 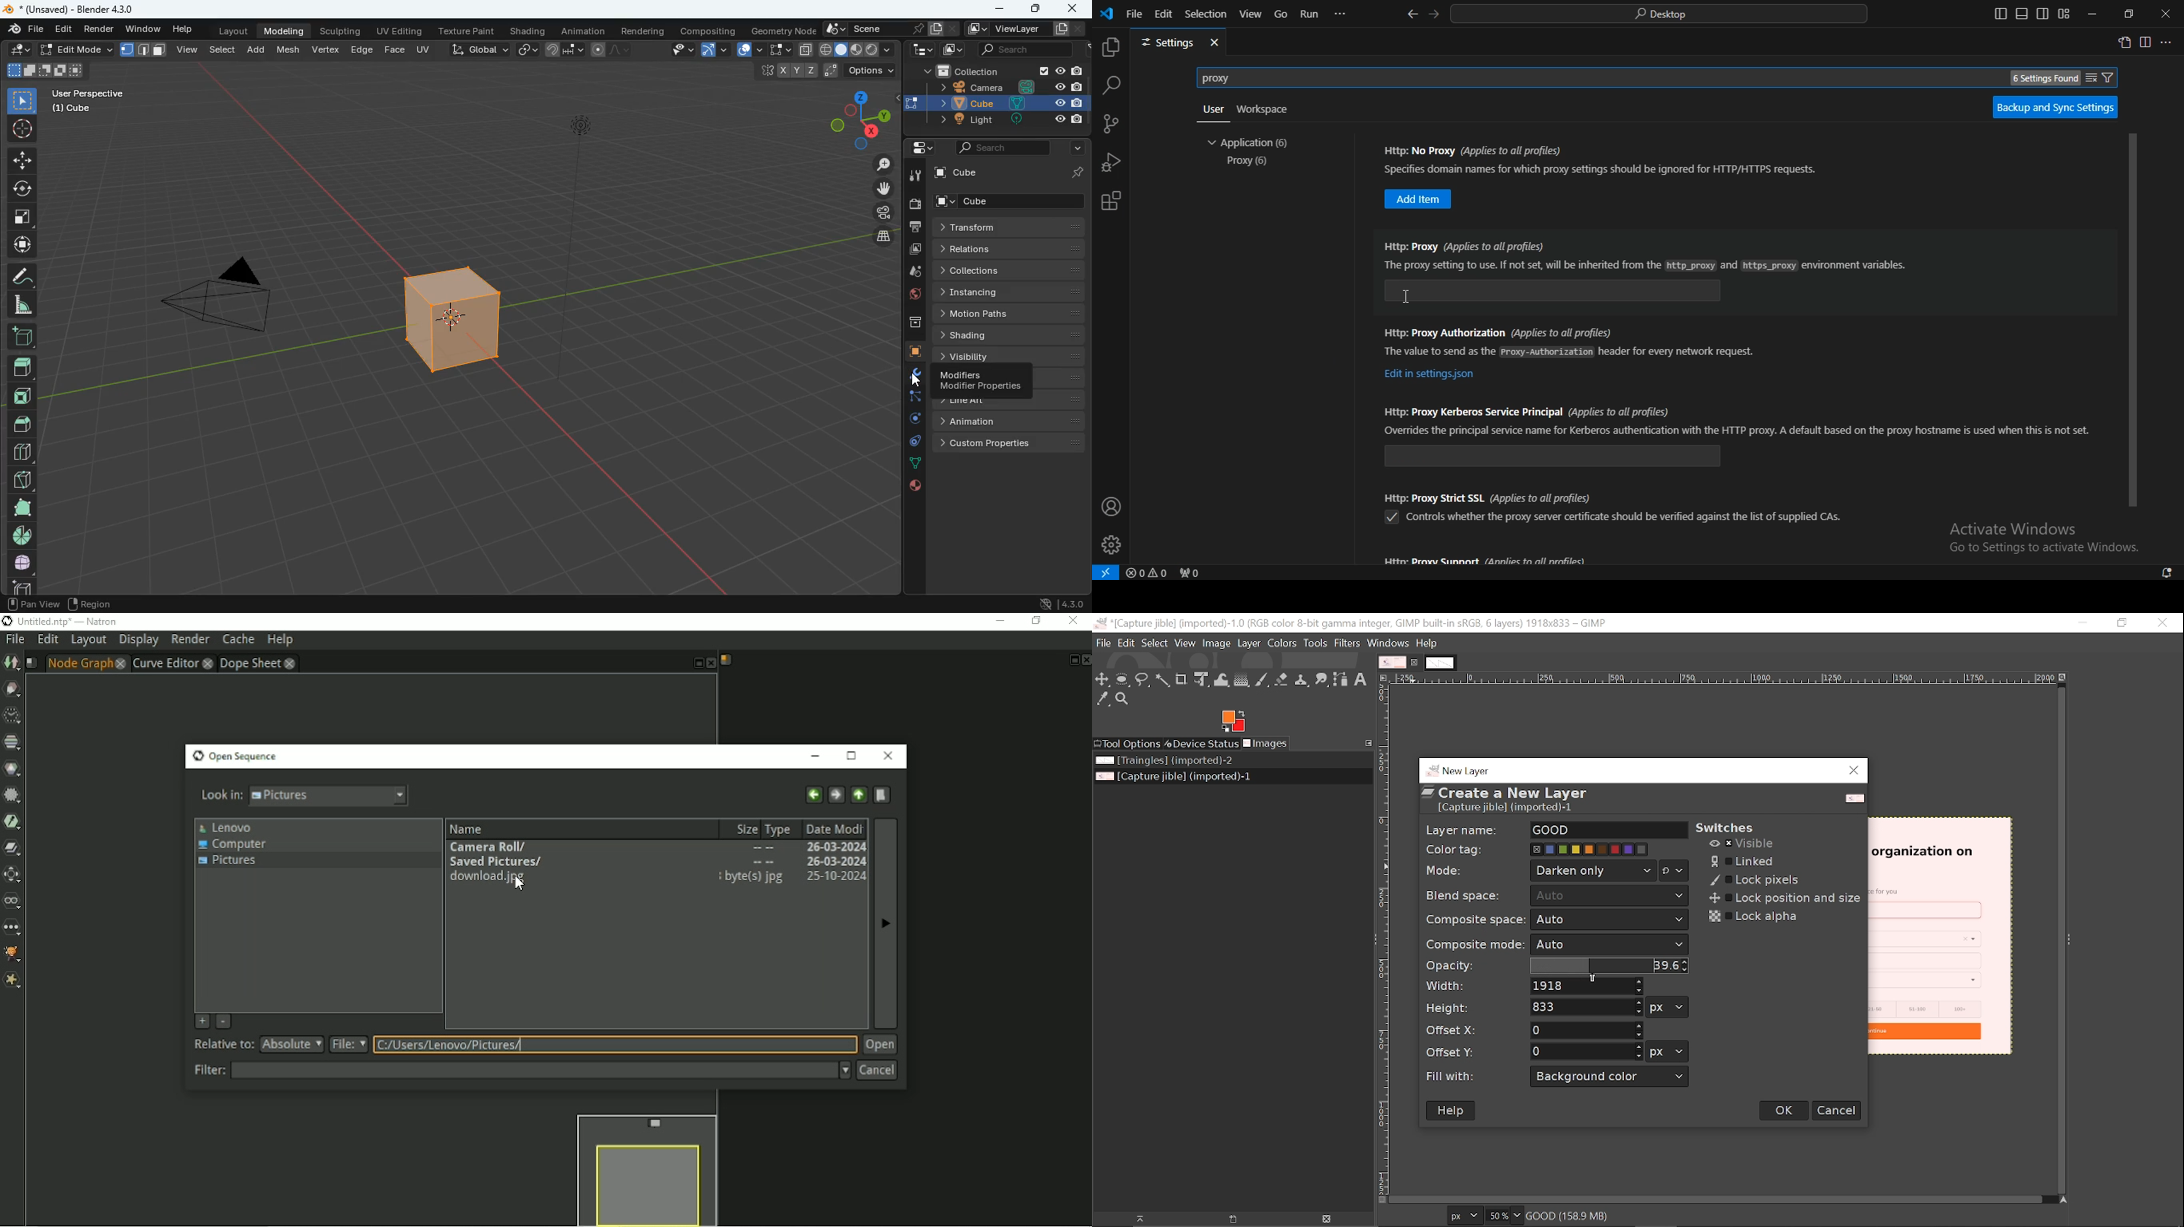 What do you see at coordinates (1460, 769) in the screenshot?
I see `new layer` at bounding box center [1460, 769].